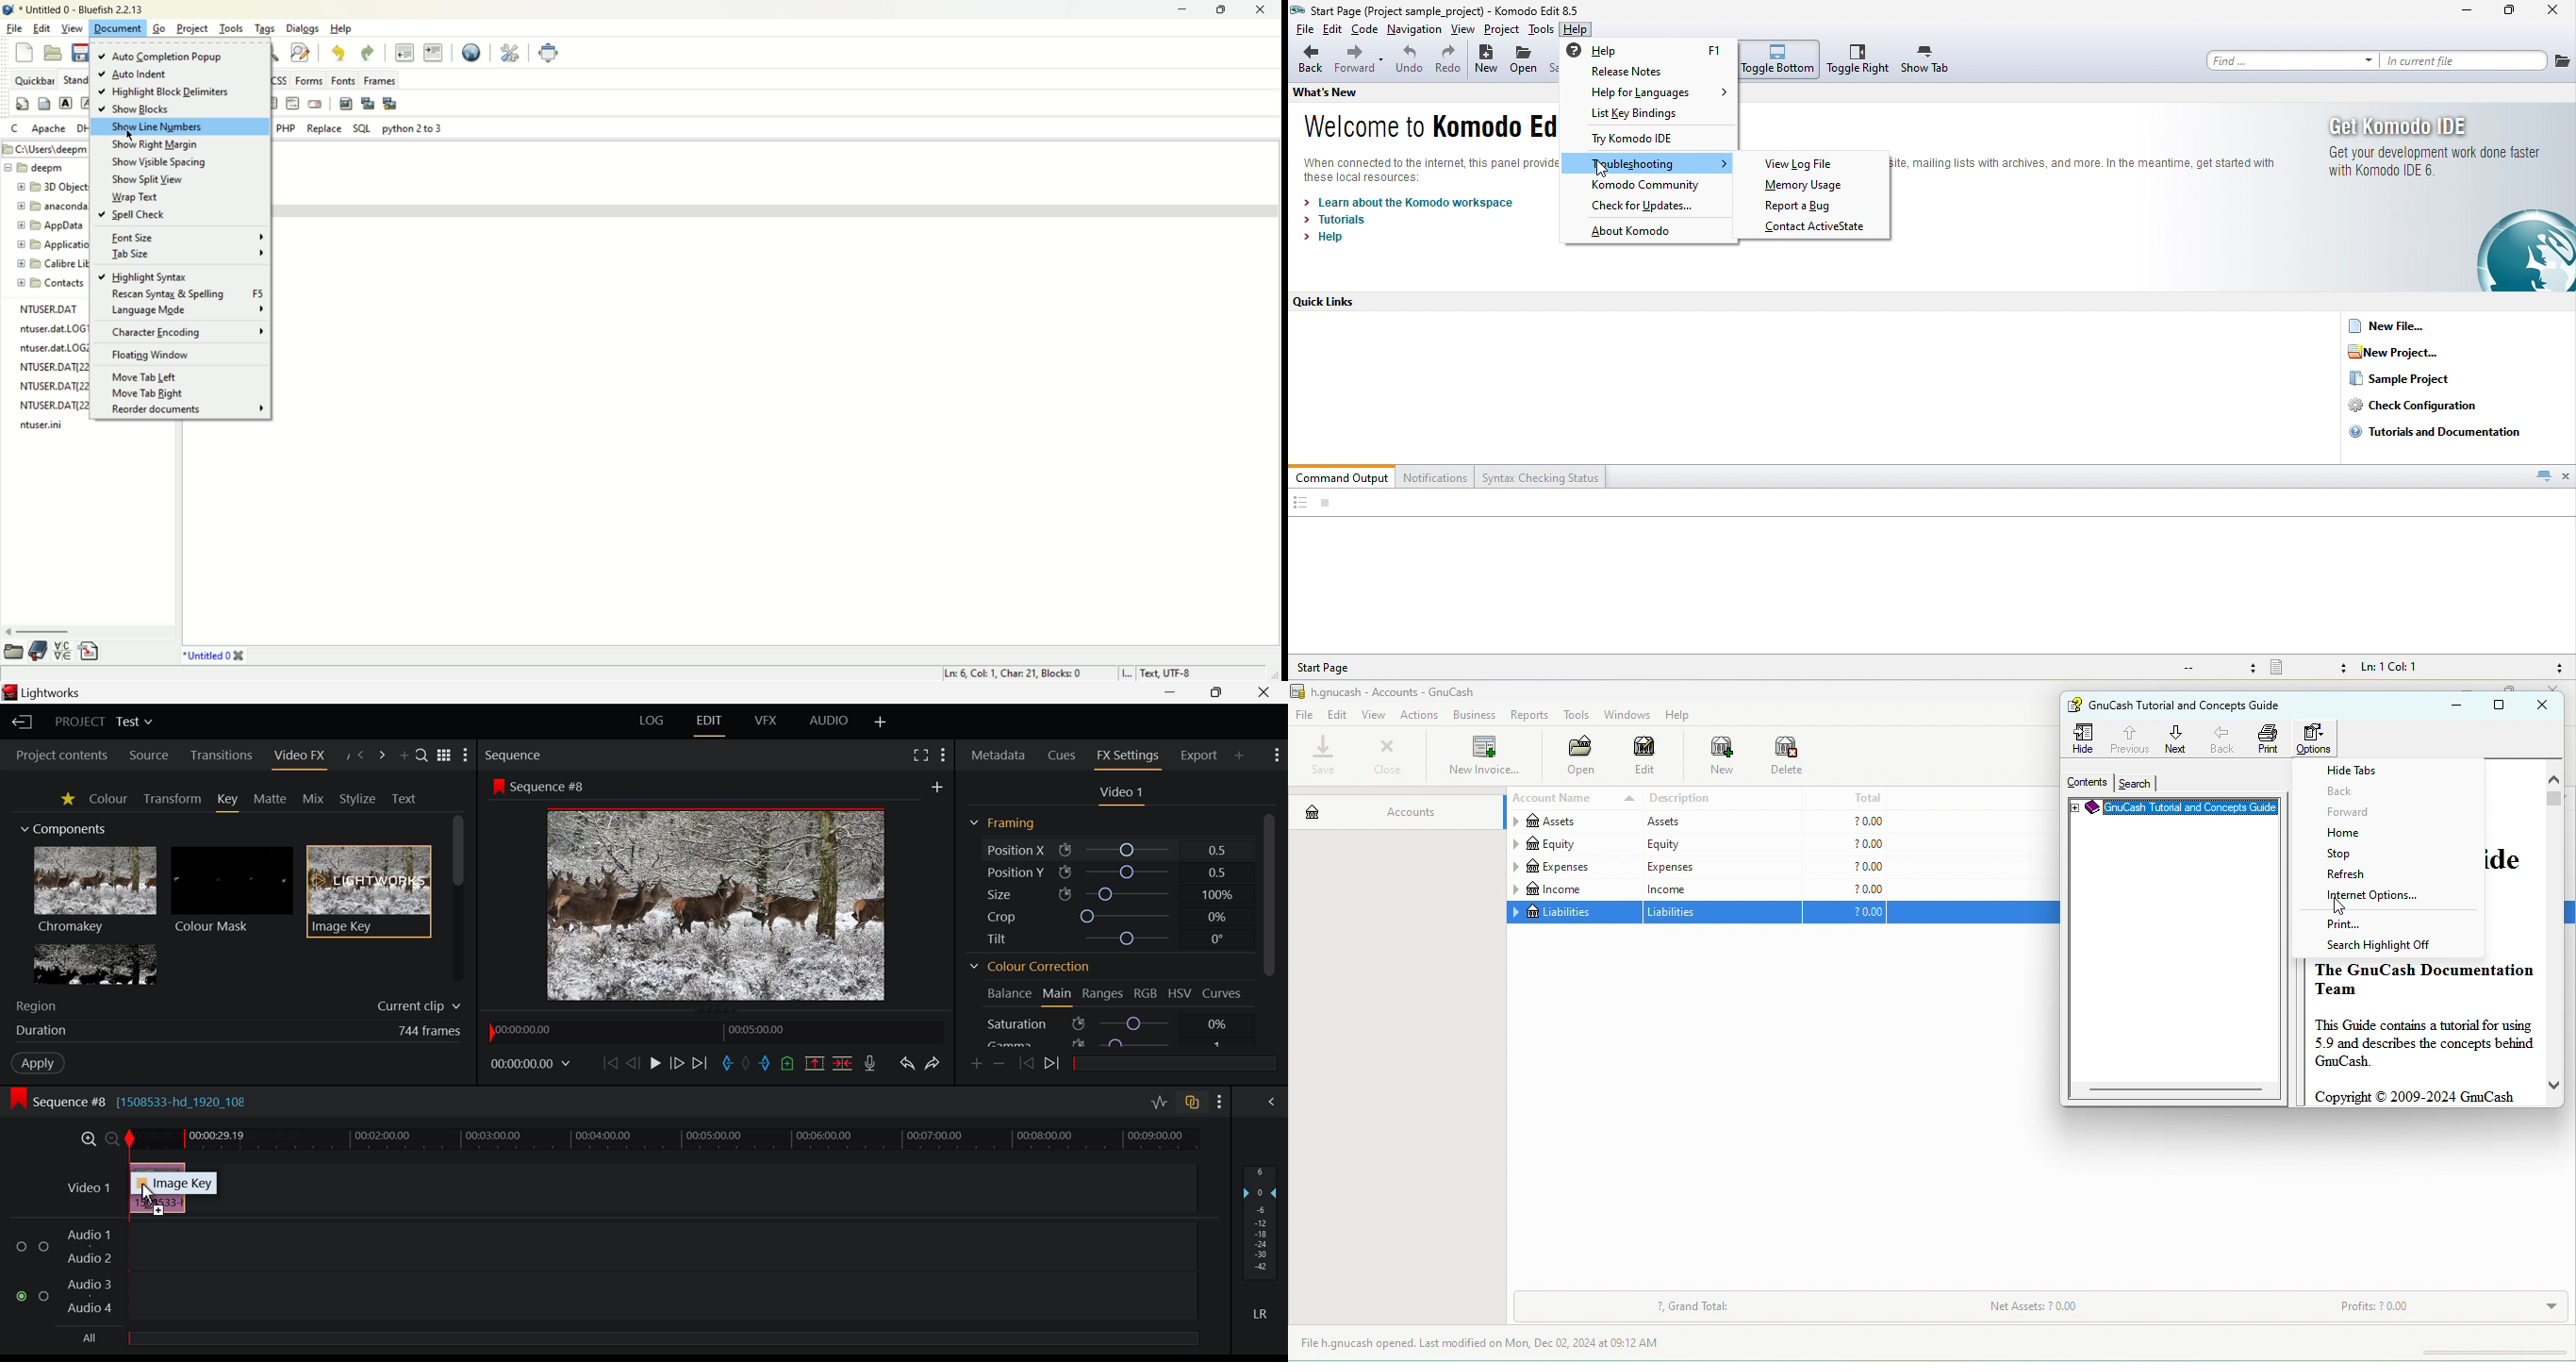 The width and height of the screenshot is (2576, 1372). I want to click on vertical scroll bar, so click(2552, 798).